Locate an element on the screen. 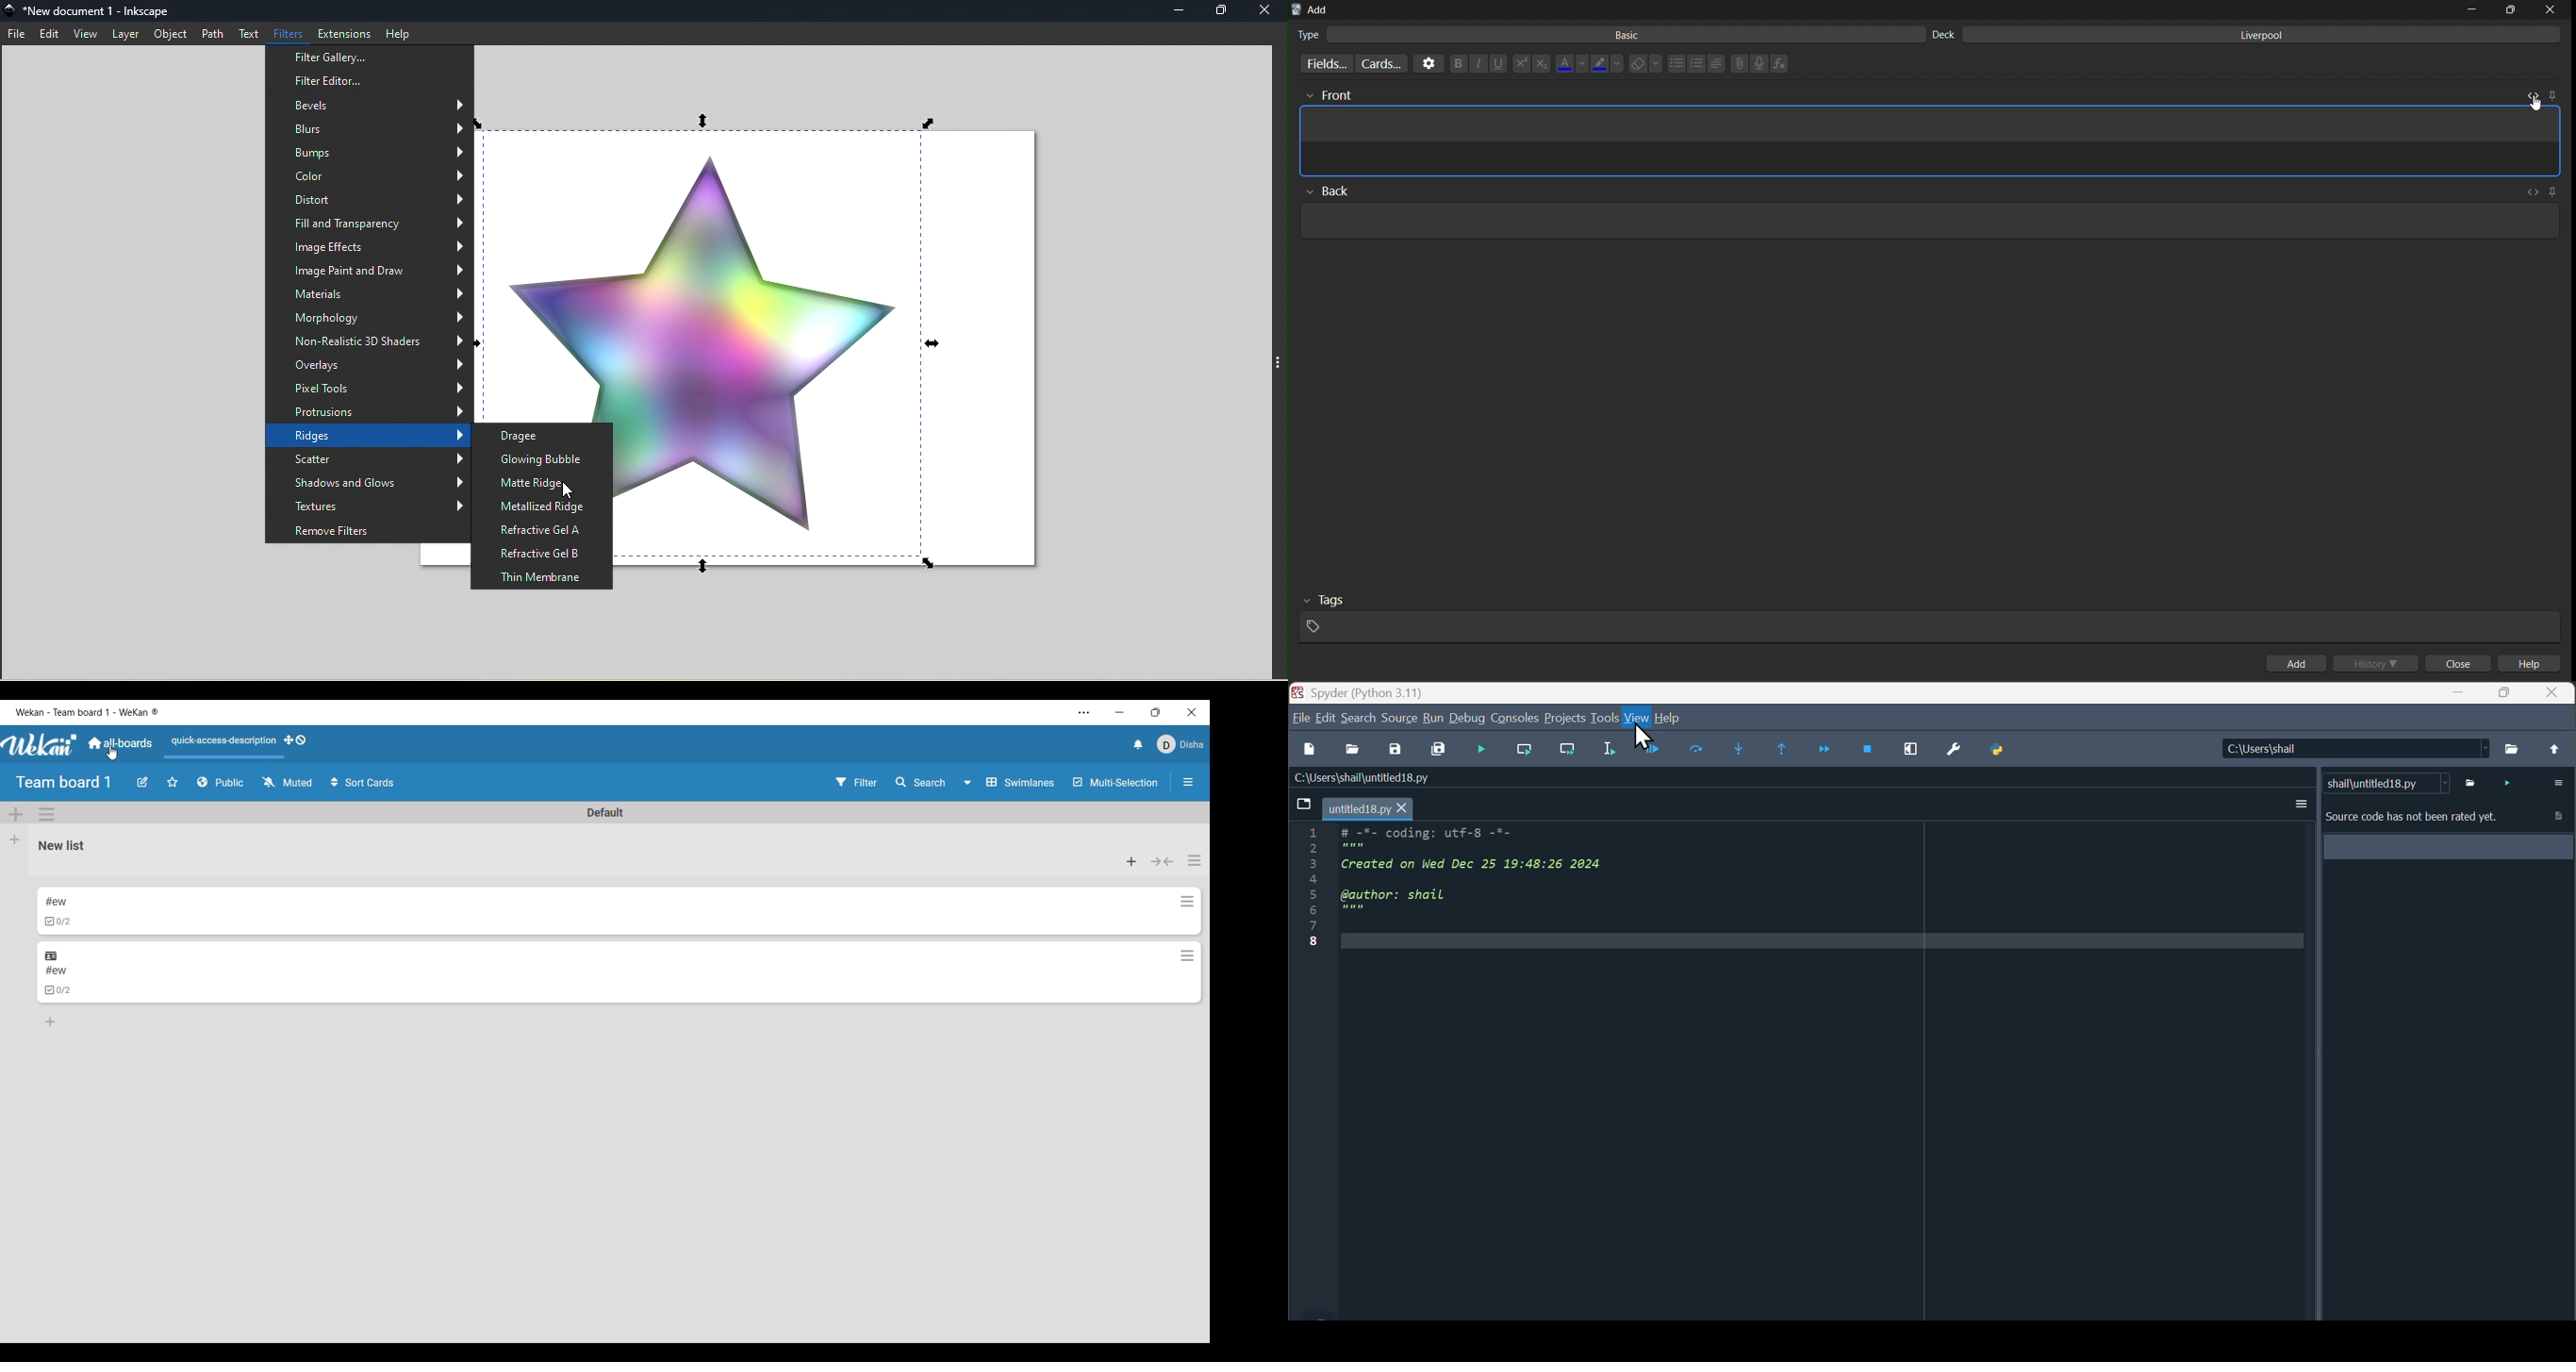 This screenshot has width=2576, height=1372. Distort is located at coordinates (369, 203).